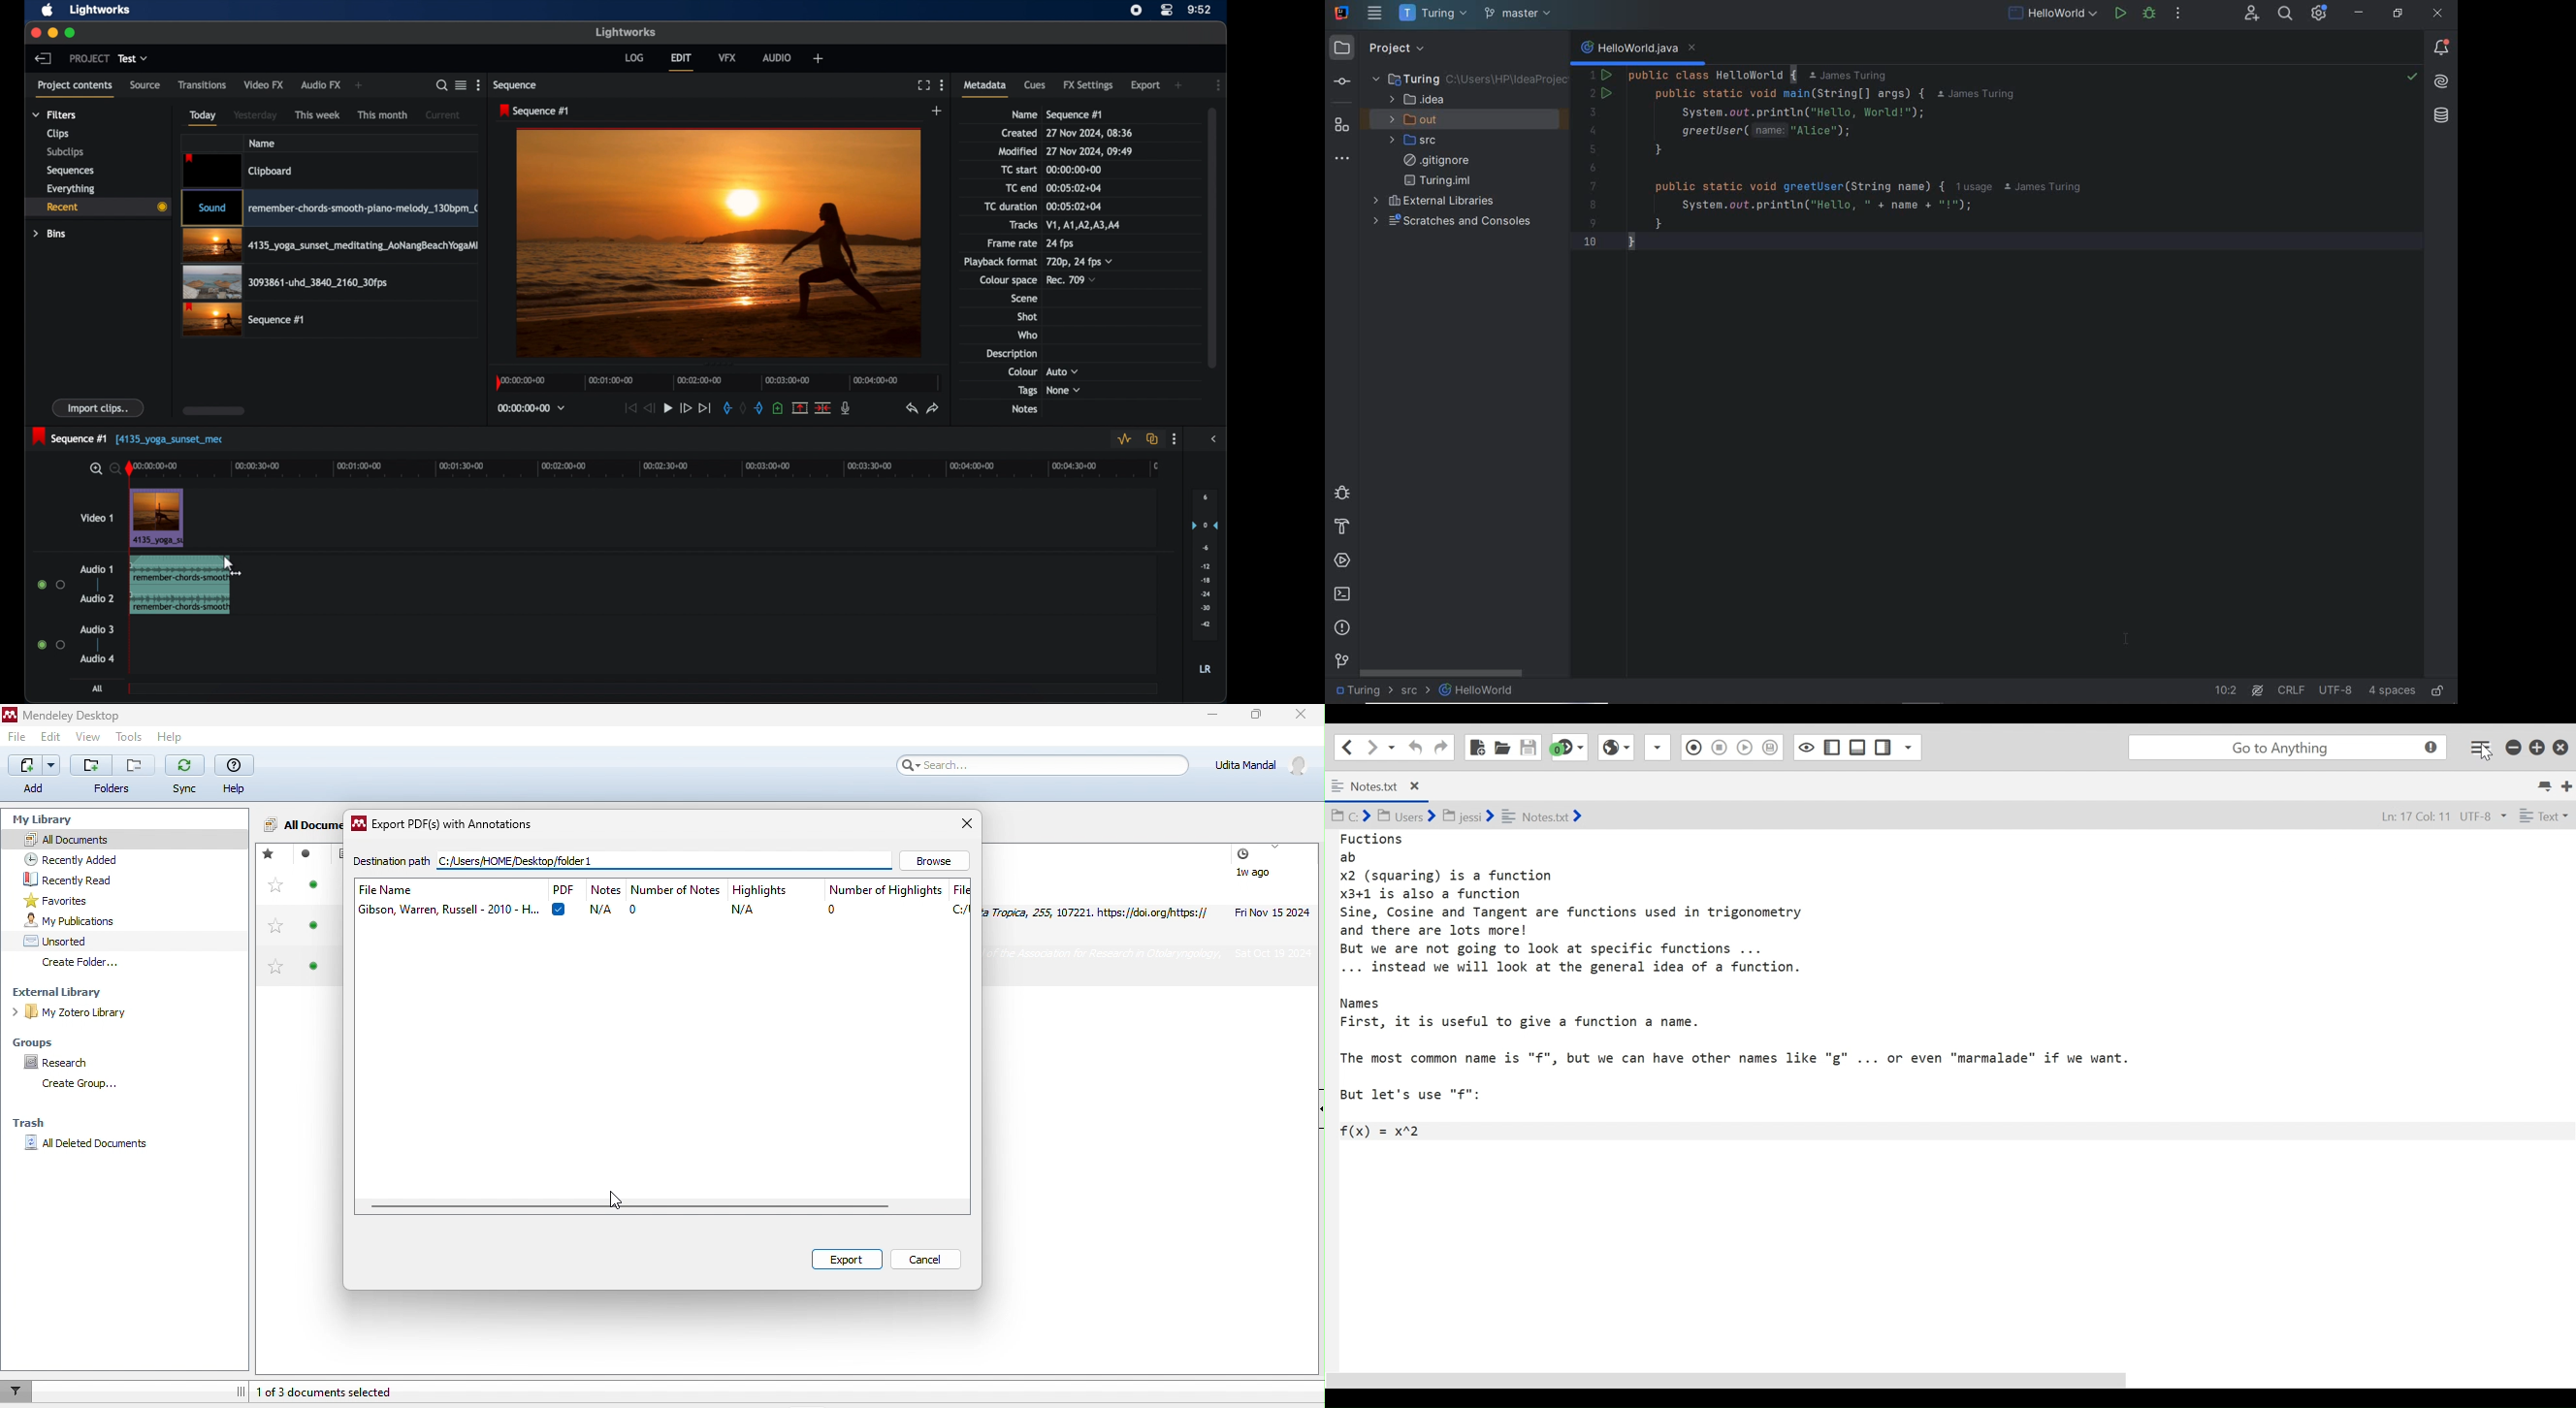  I want to click on Restore, so click(2538, 746).